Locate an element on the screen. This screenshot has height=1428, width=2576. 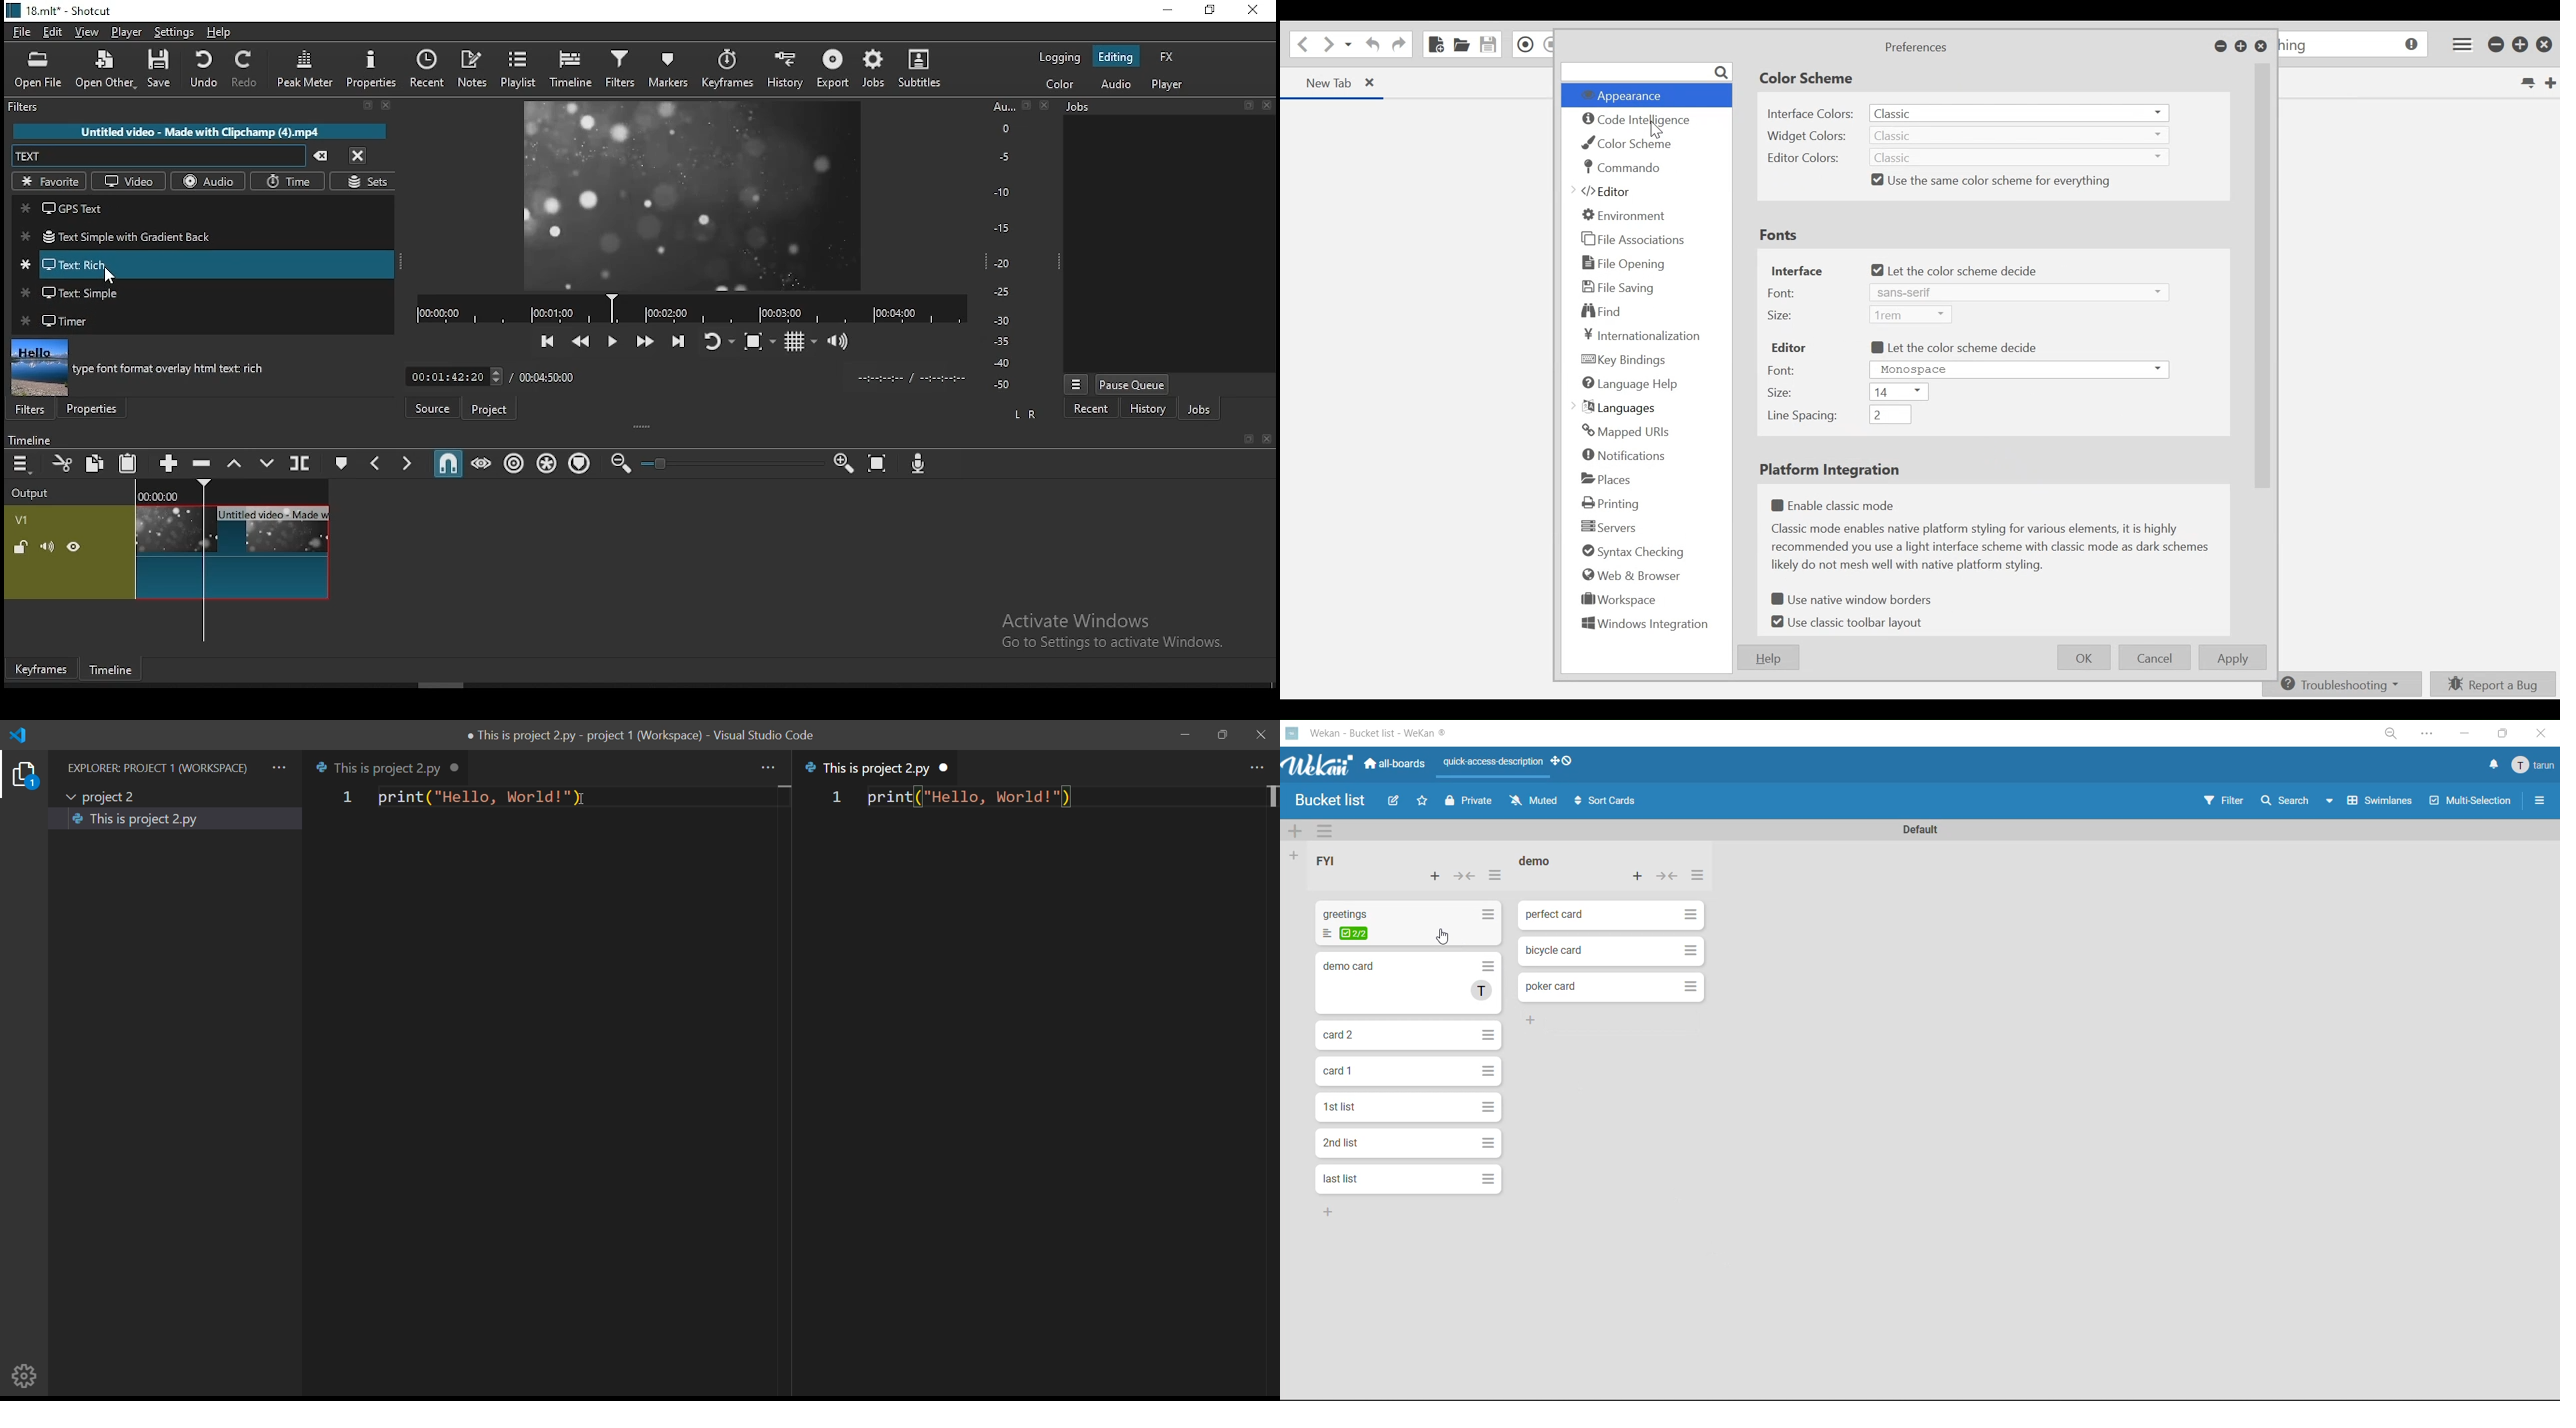
all boards is located at coordinates (1400, 767).